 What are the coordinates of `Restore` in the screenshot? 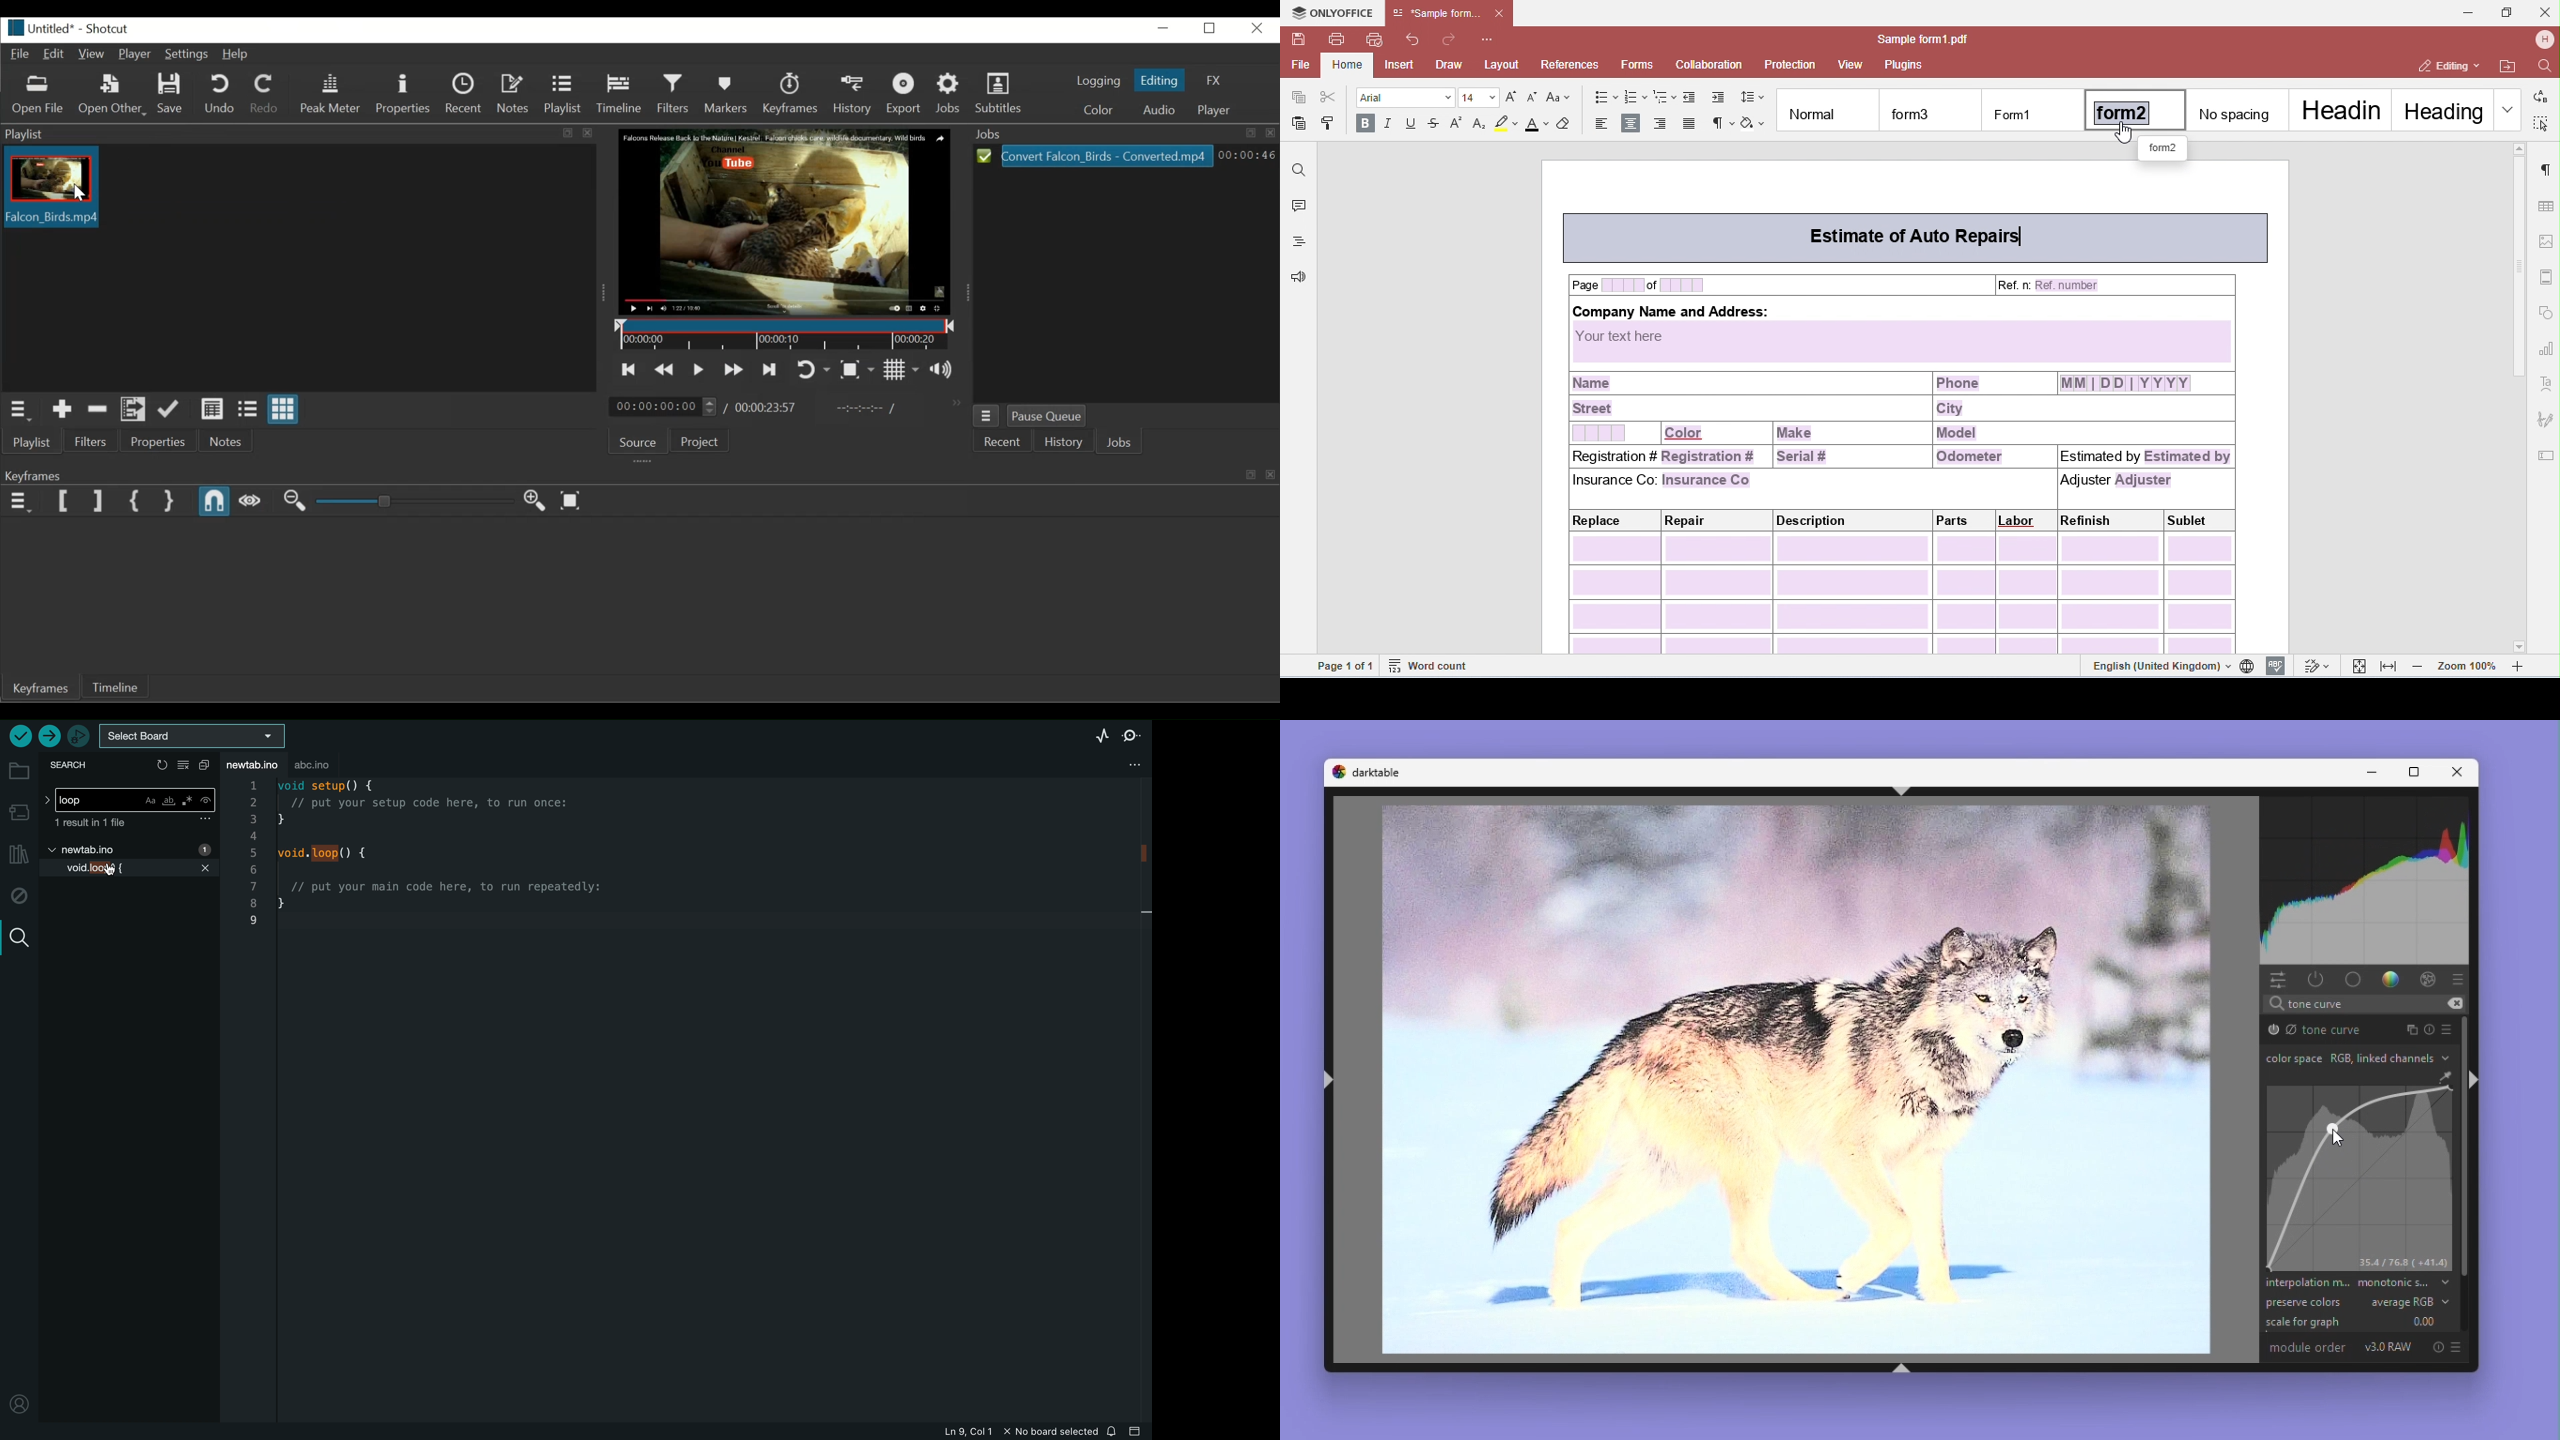 It's located at (565, 134).